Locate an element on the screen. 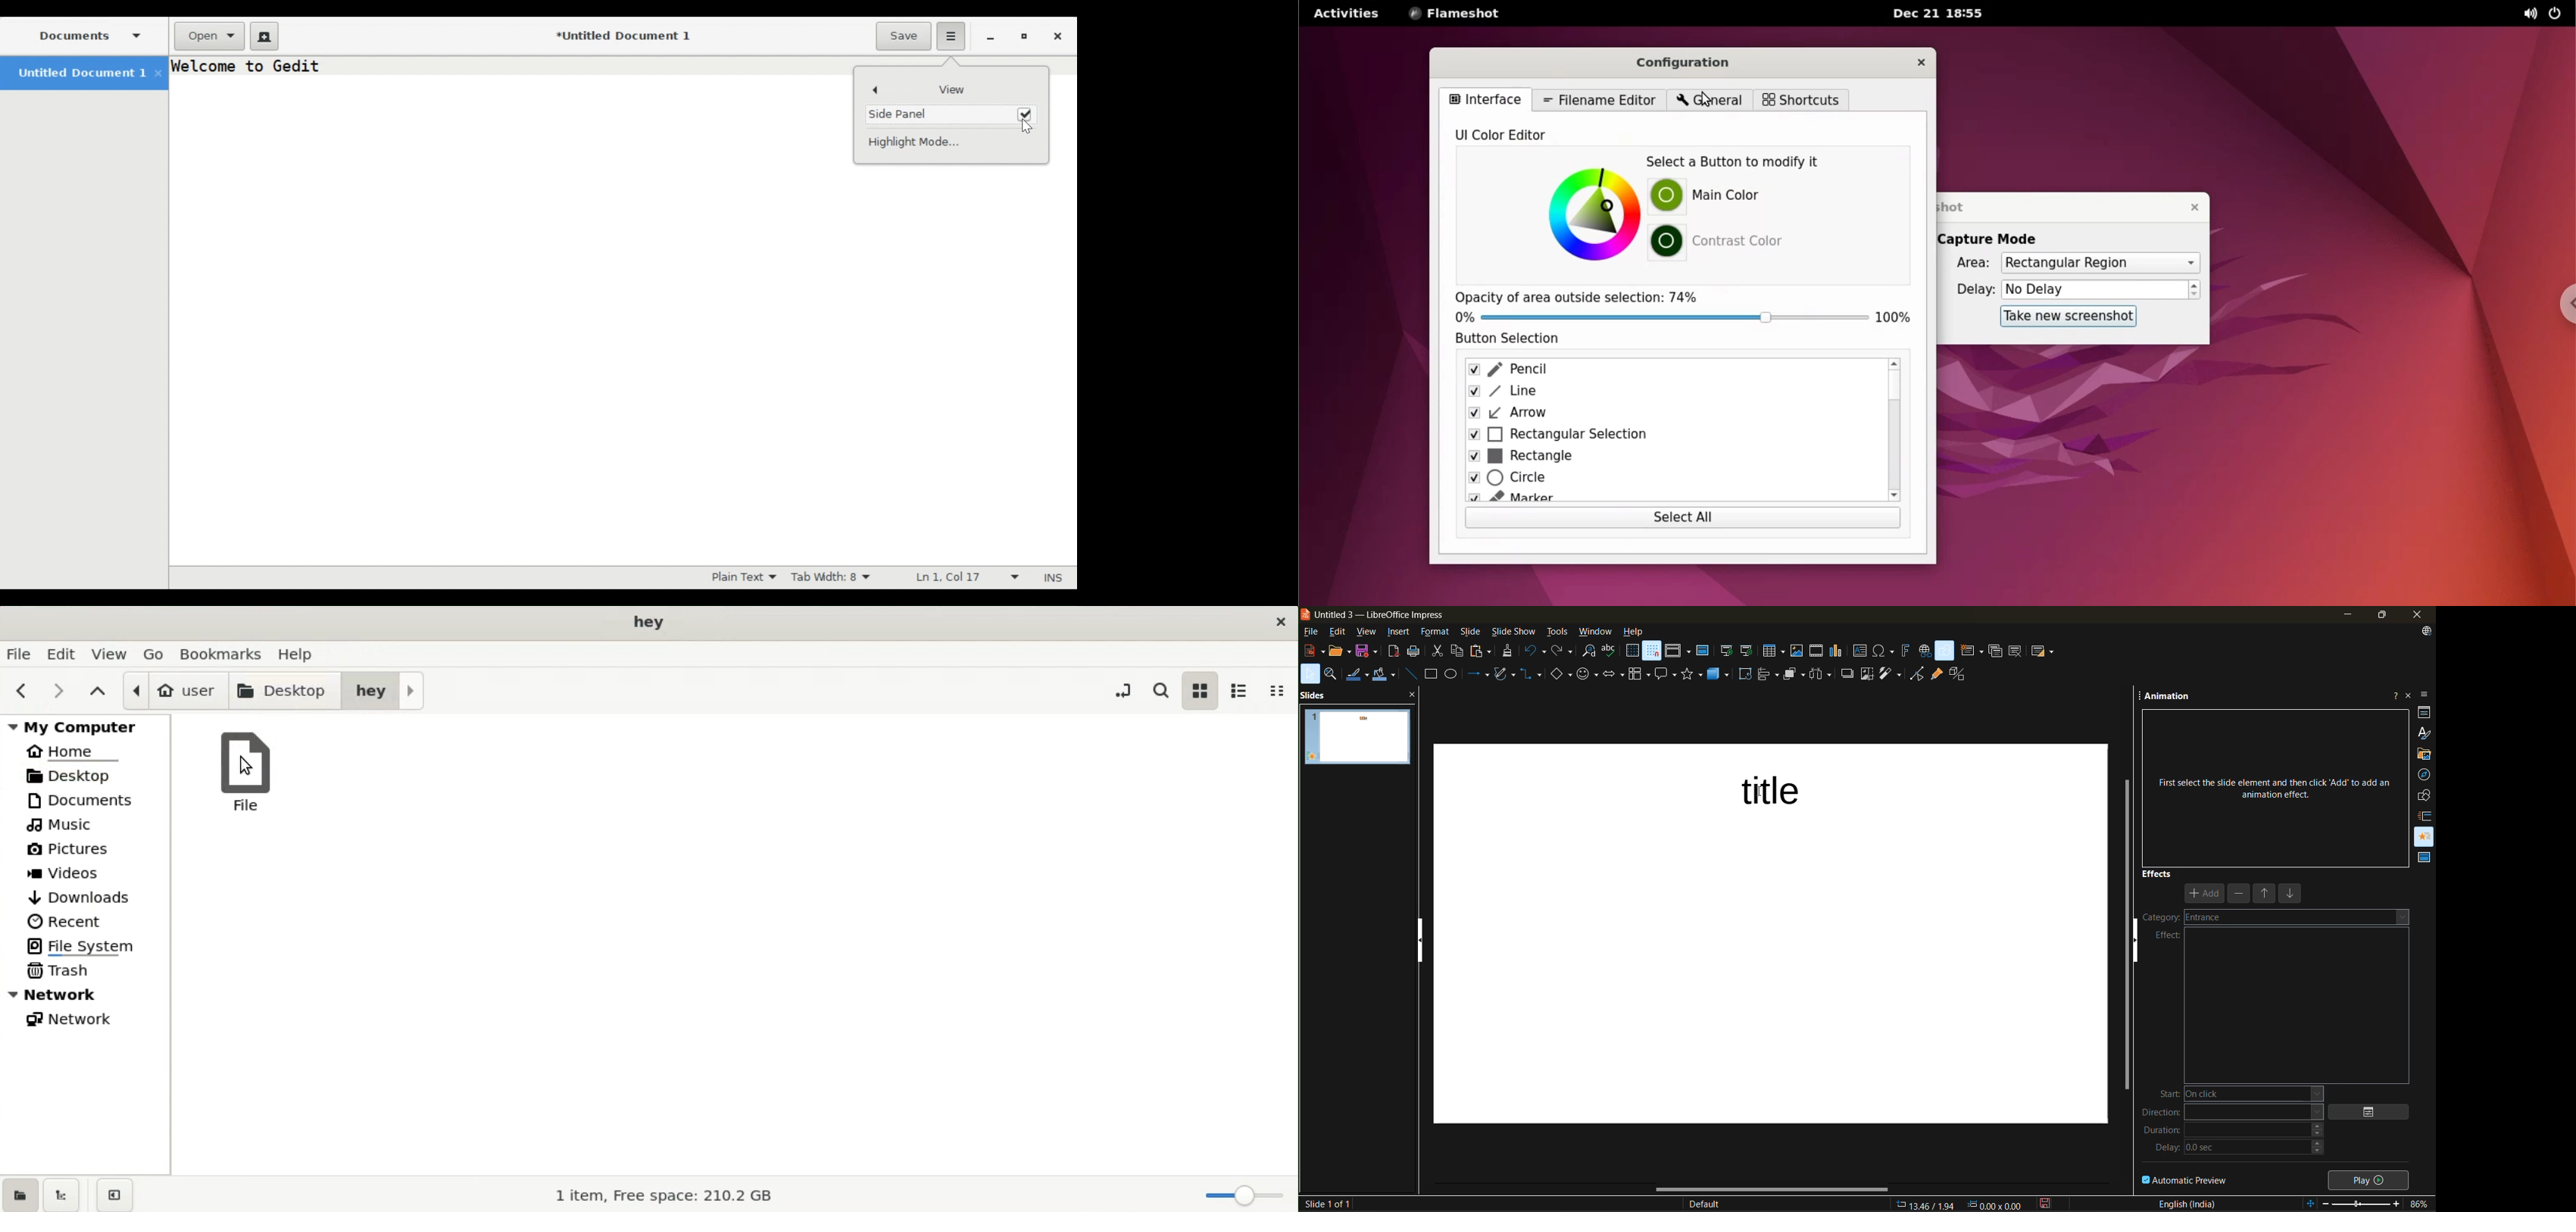 This screenshot has width=2576, height=1232. animation is located at coordinates (2169, 698).